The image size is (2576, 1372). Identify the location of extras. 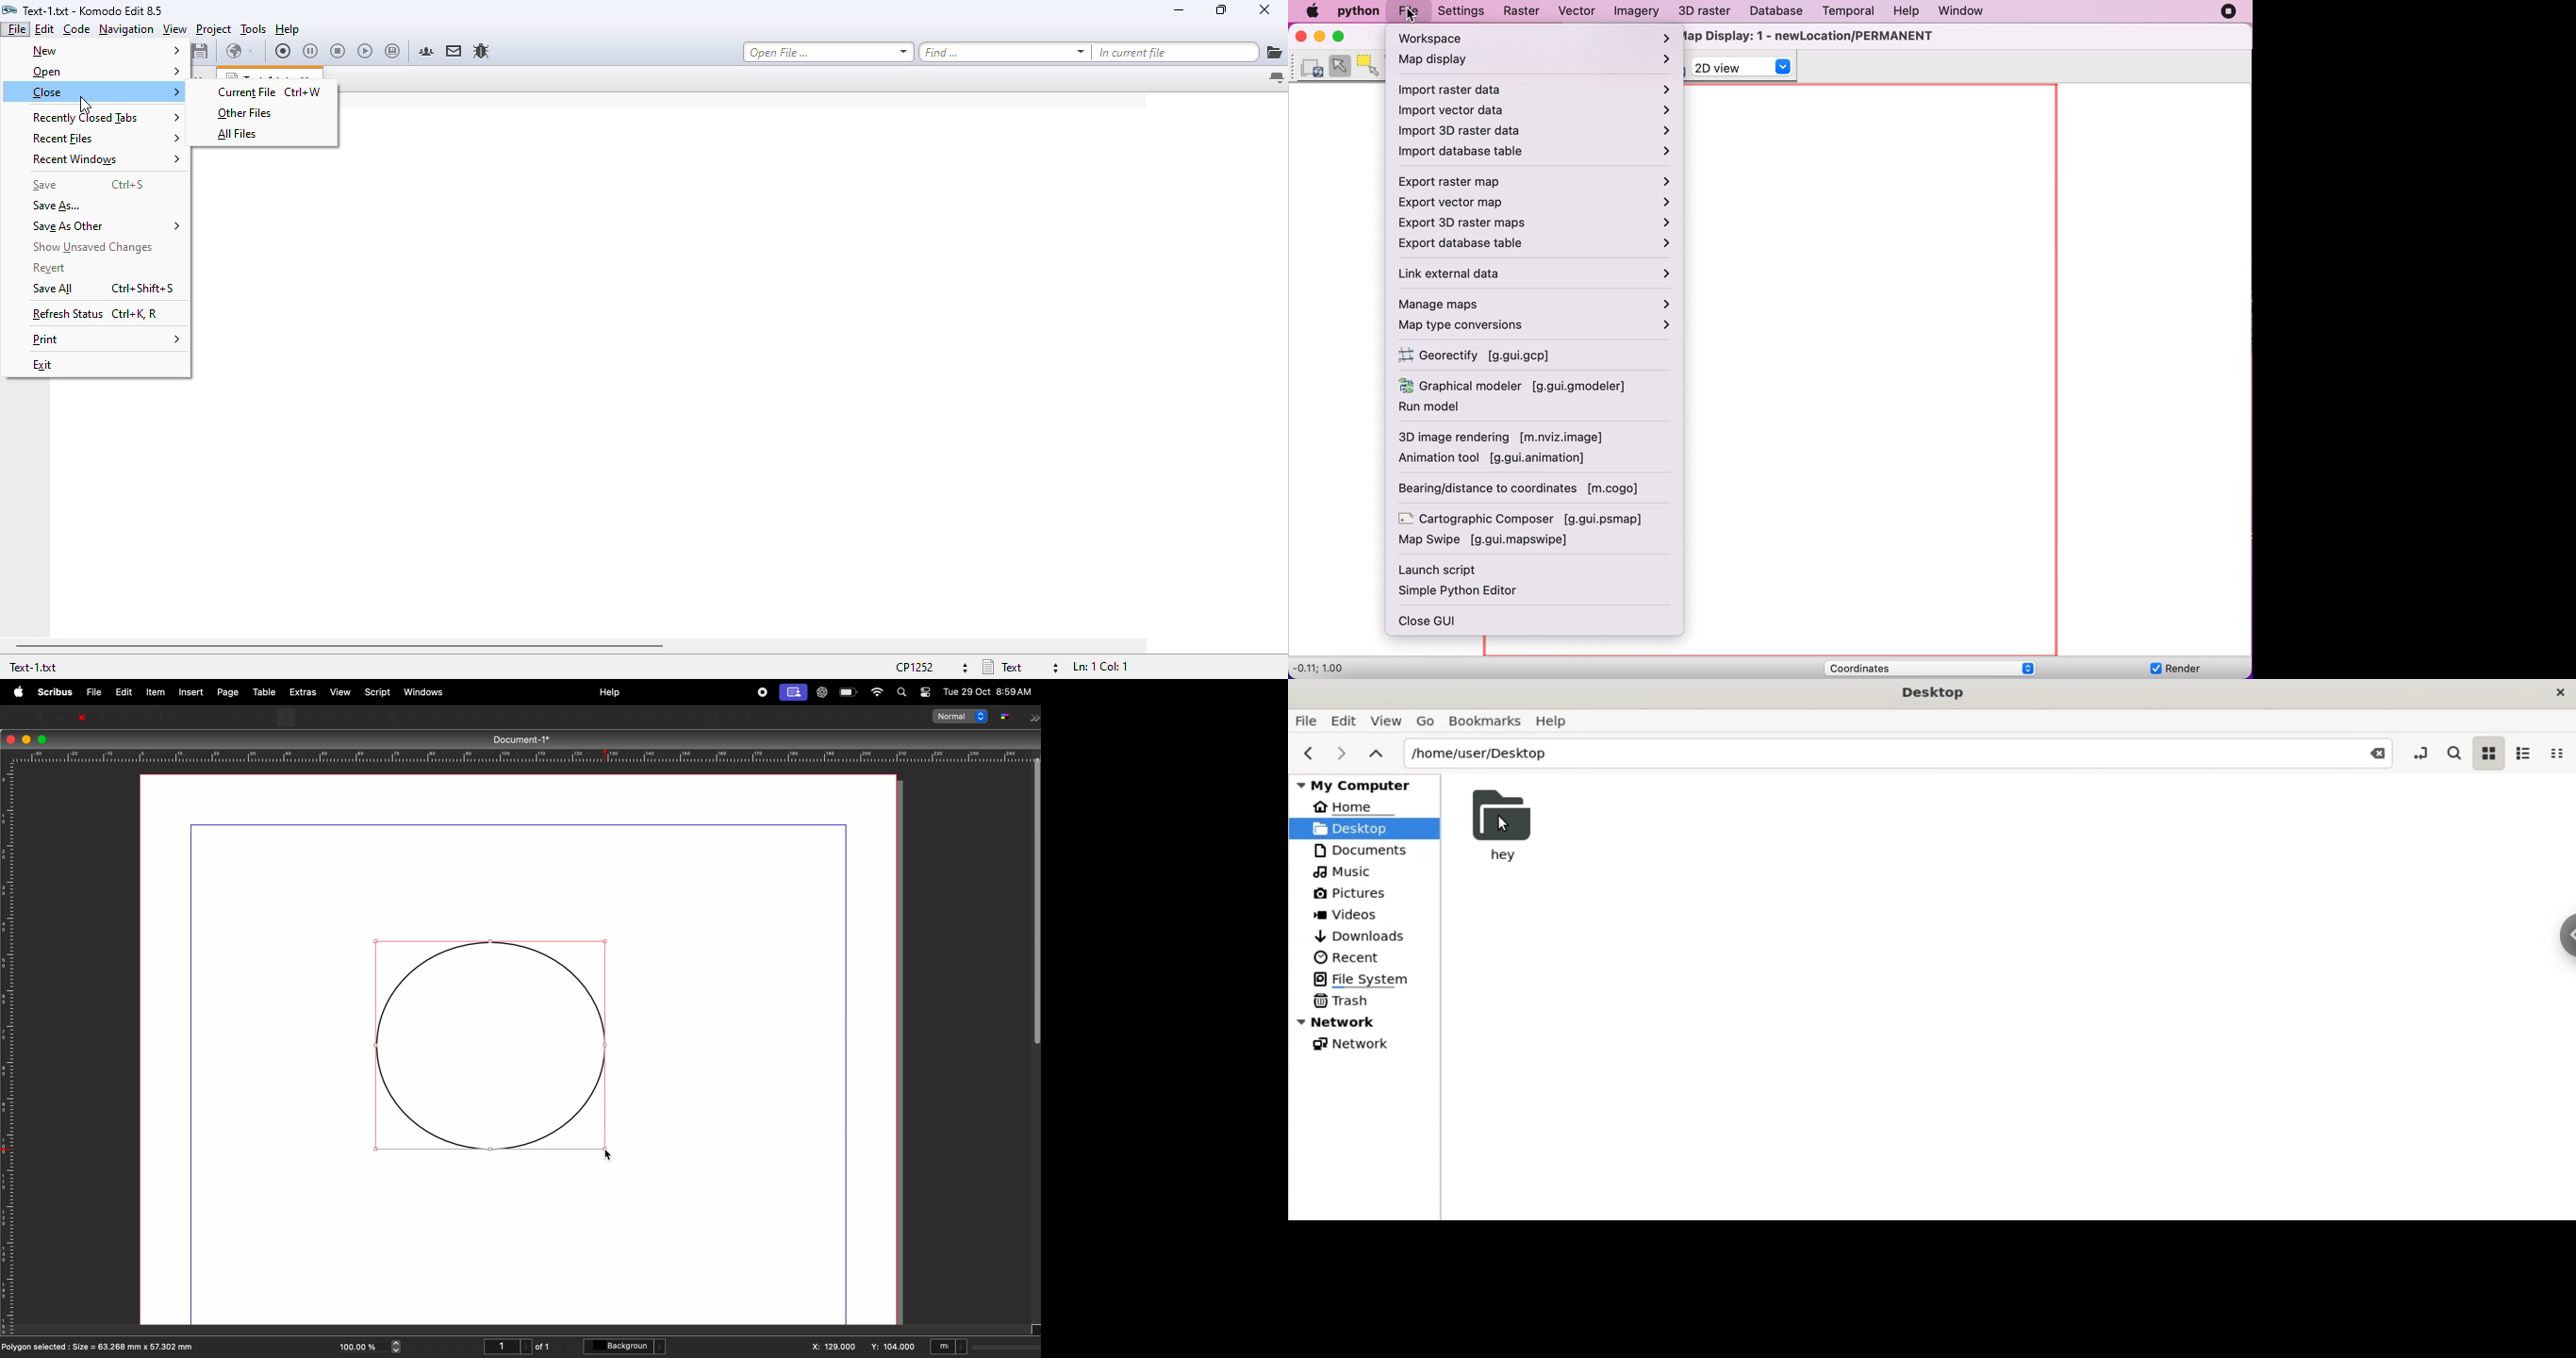
(304, 692).